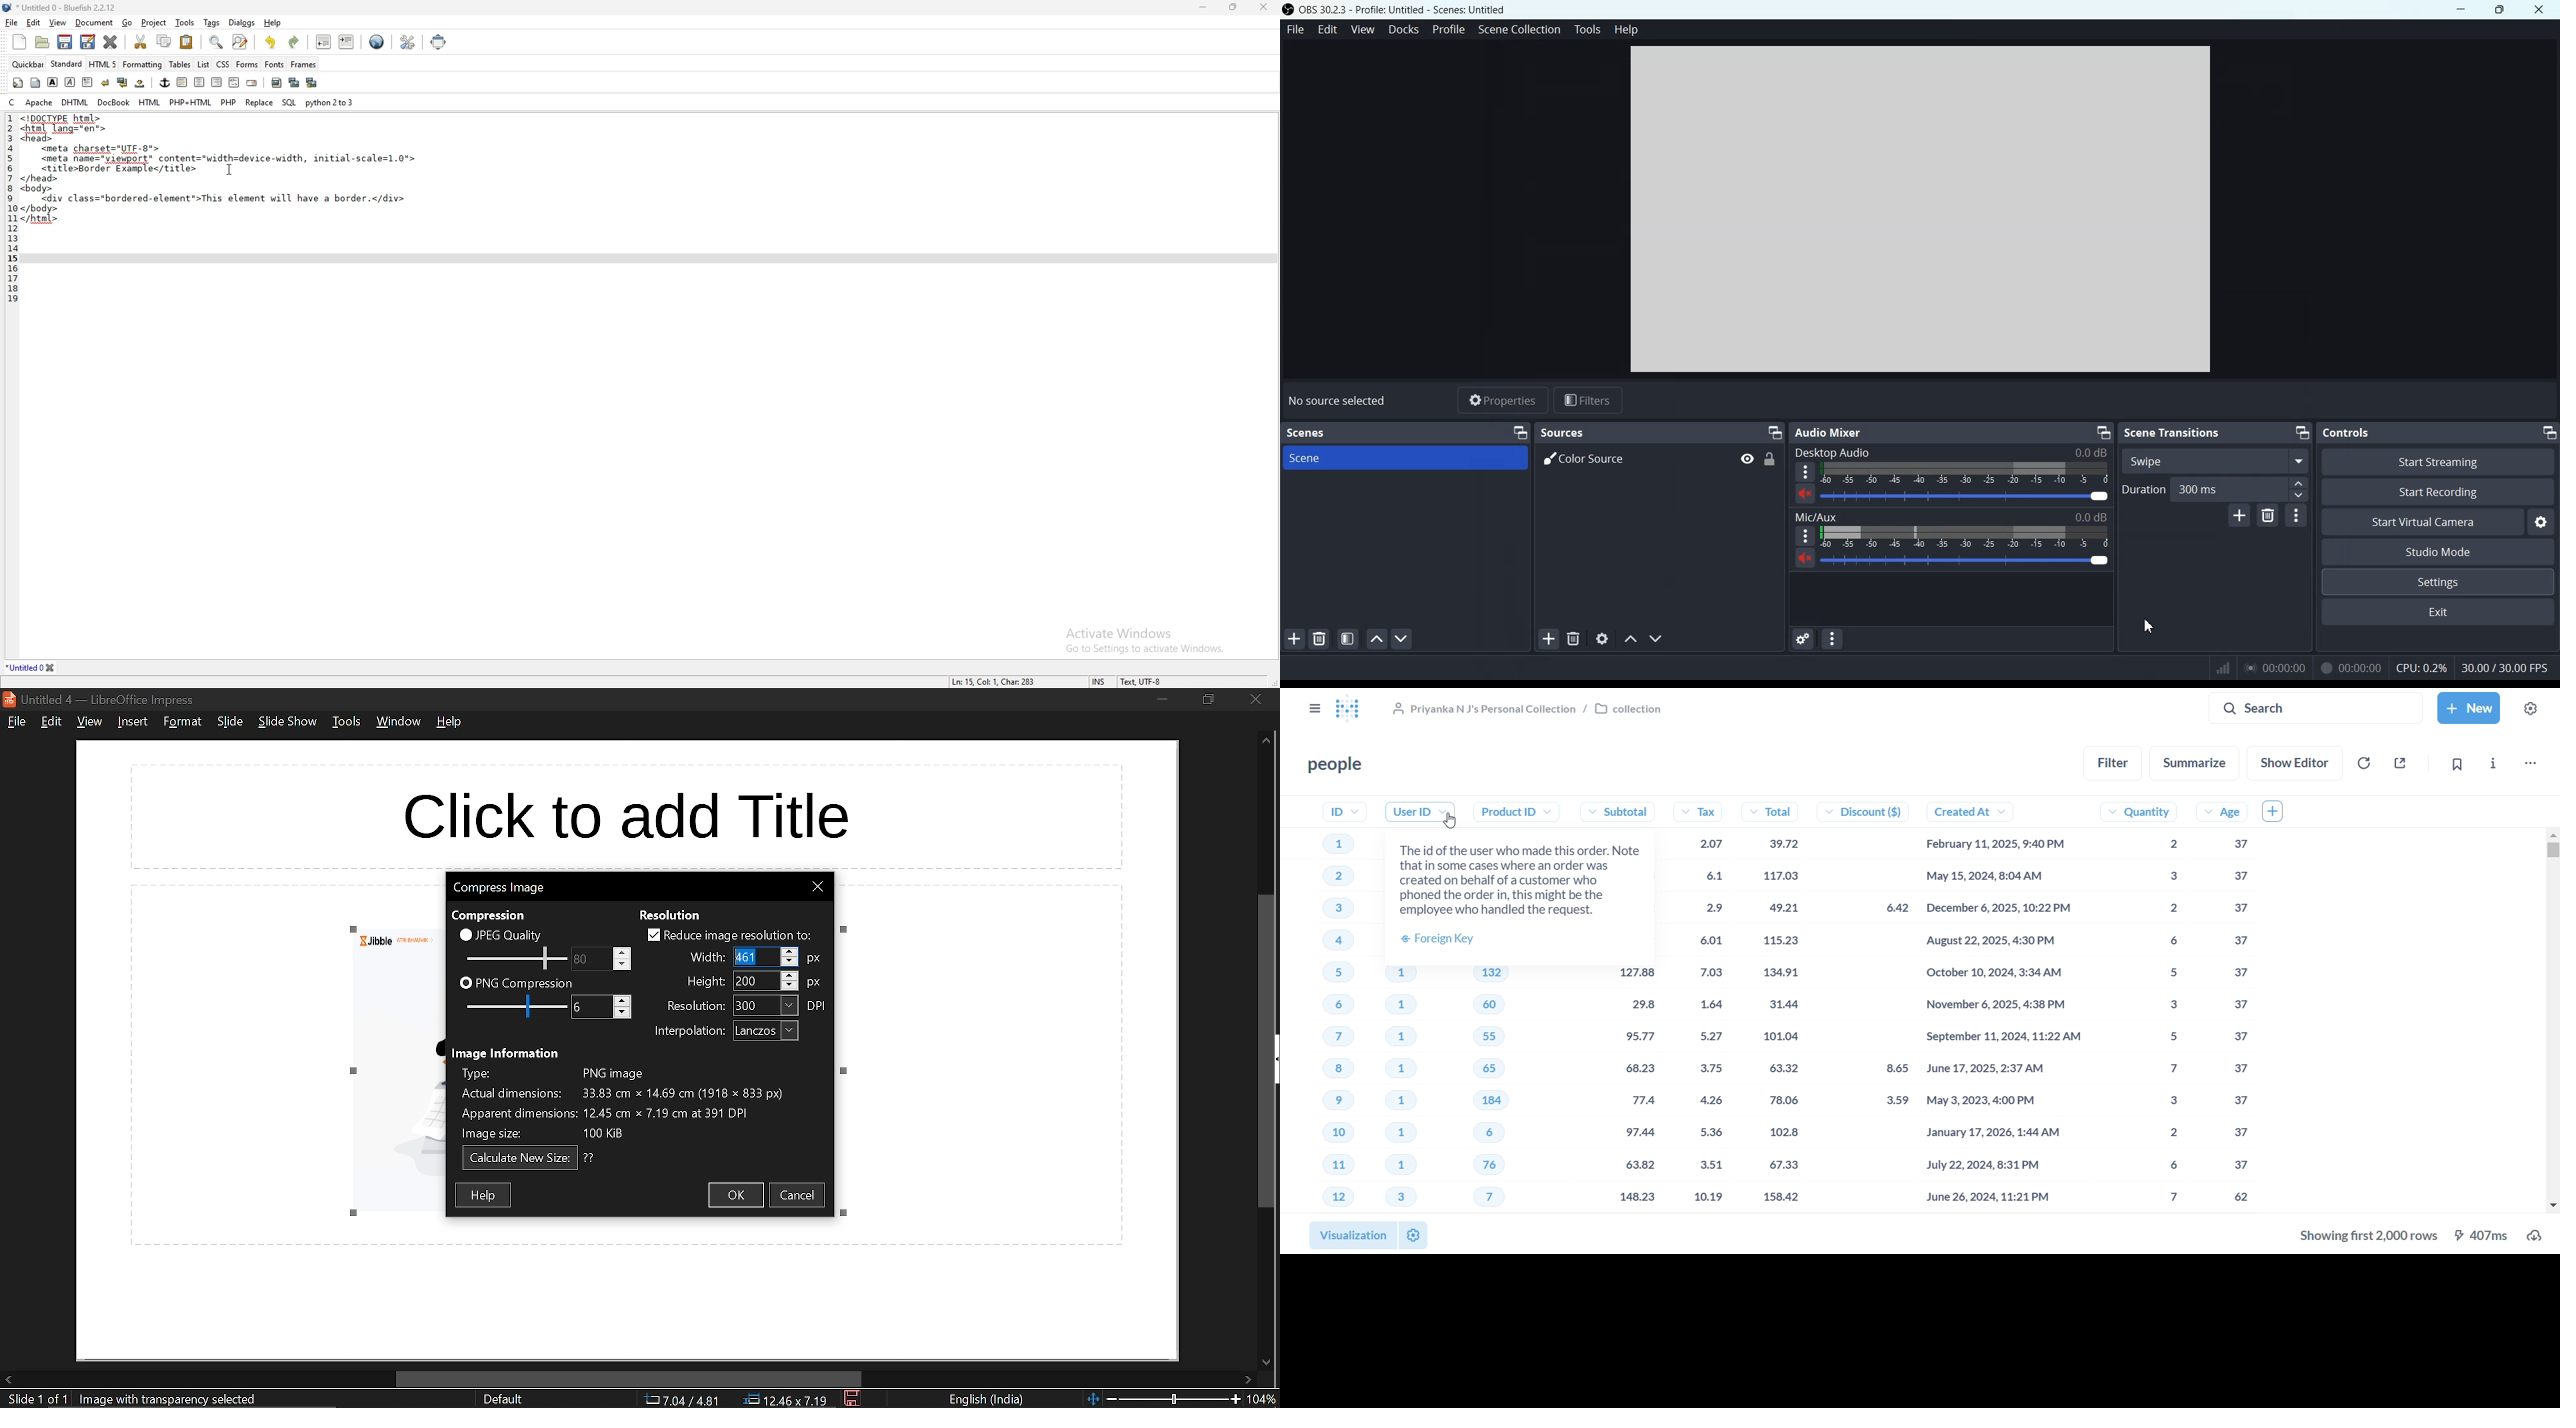 The image size is (2576, 1428). Describe the element at coordinates (1591, 399) in the screenshot. I see `Filters` at that location.